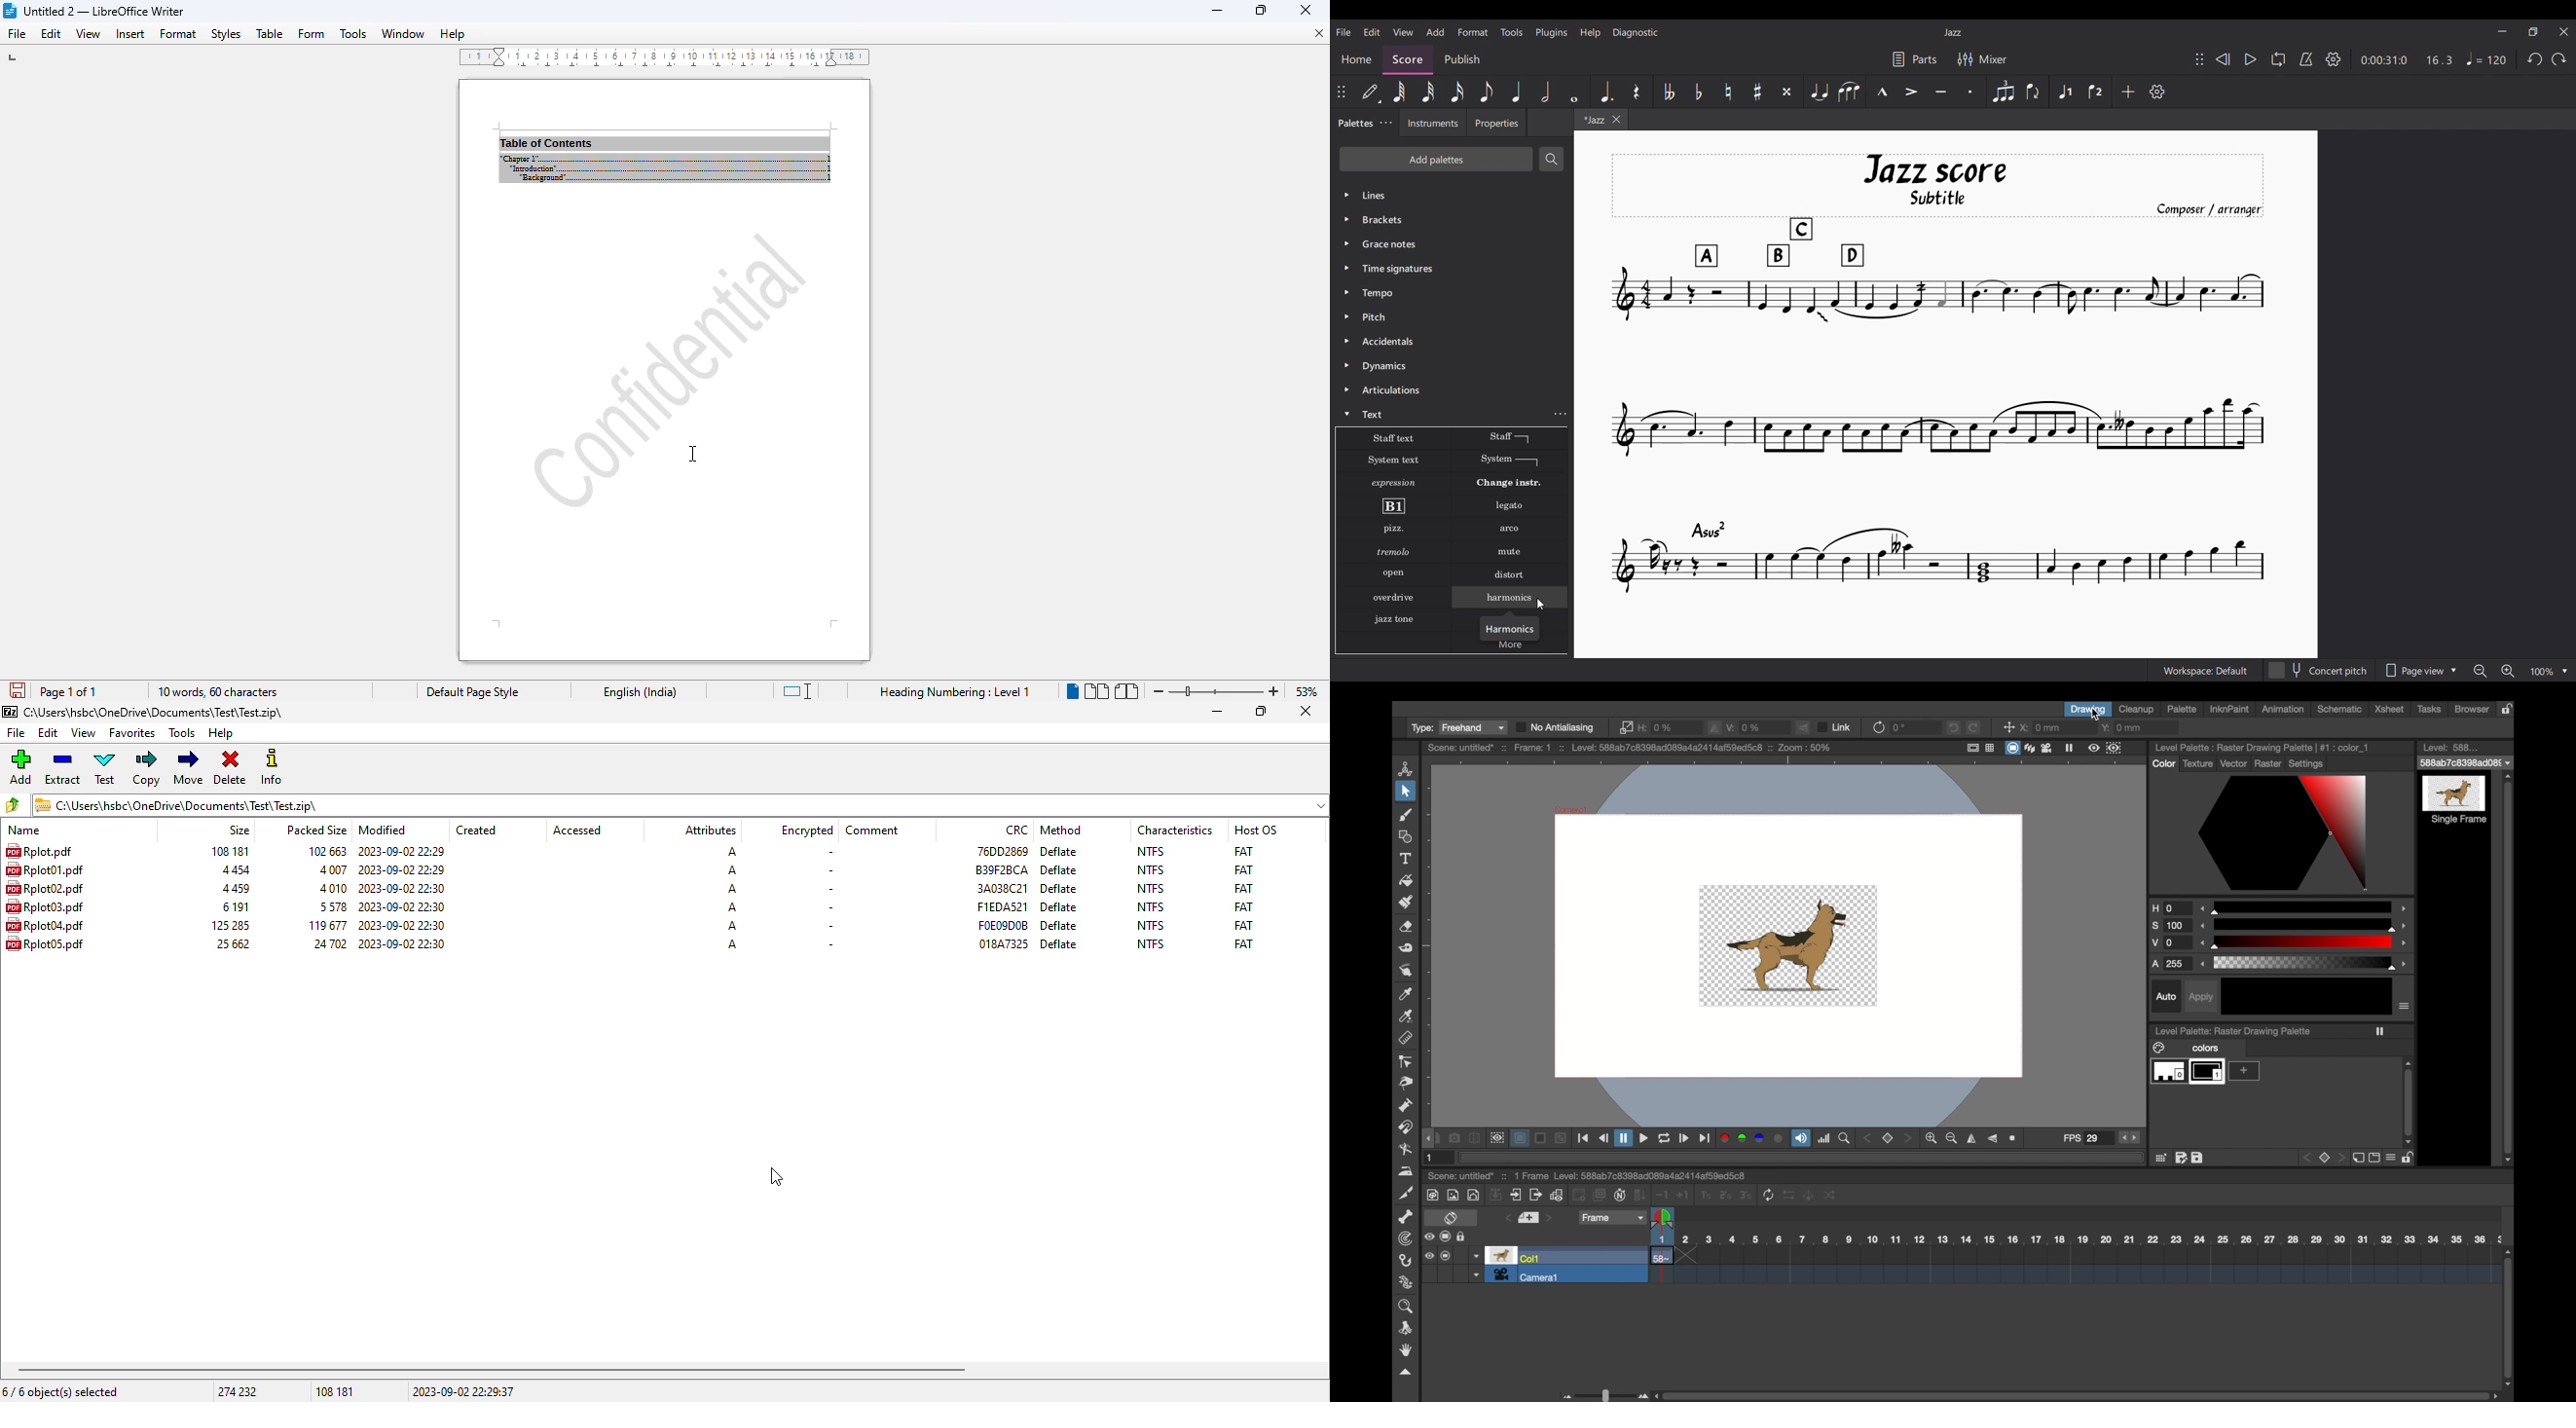  I want to click on Change position, so click(1341, 92).